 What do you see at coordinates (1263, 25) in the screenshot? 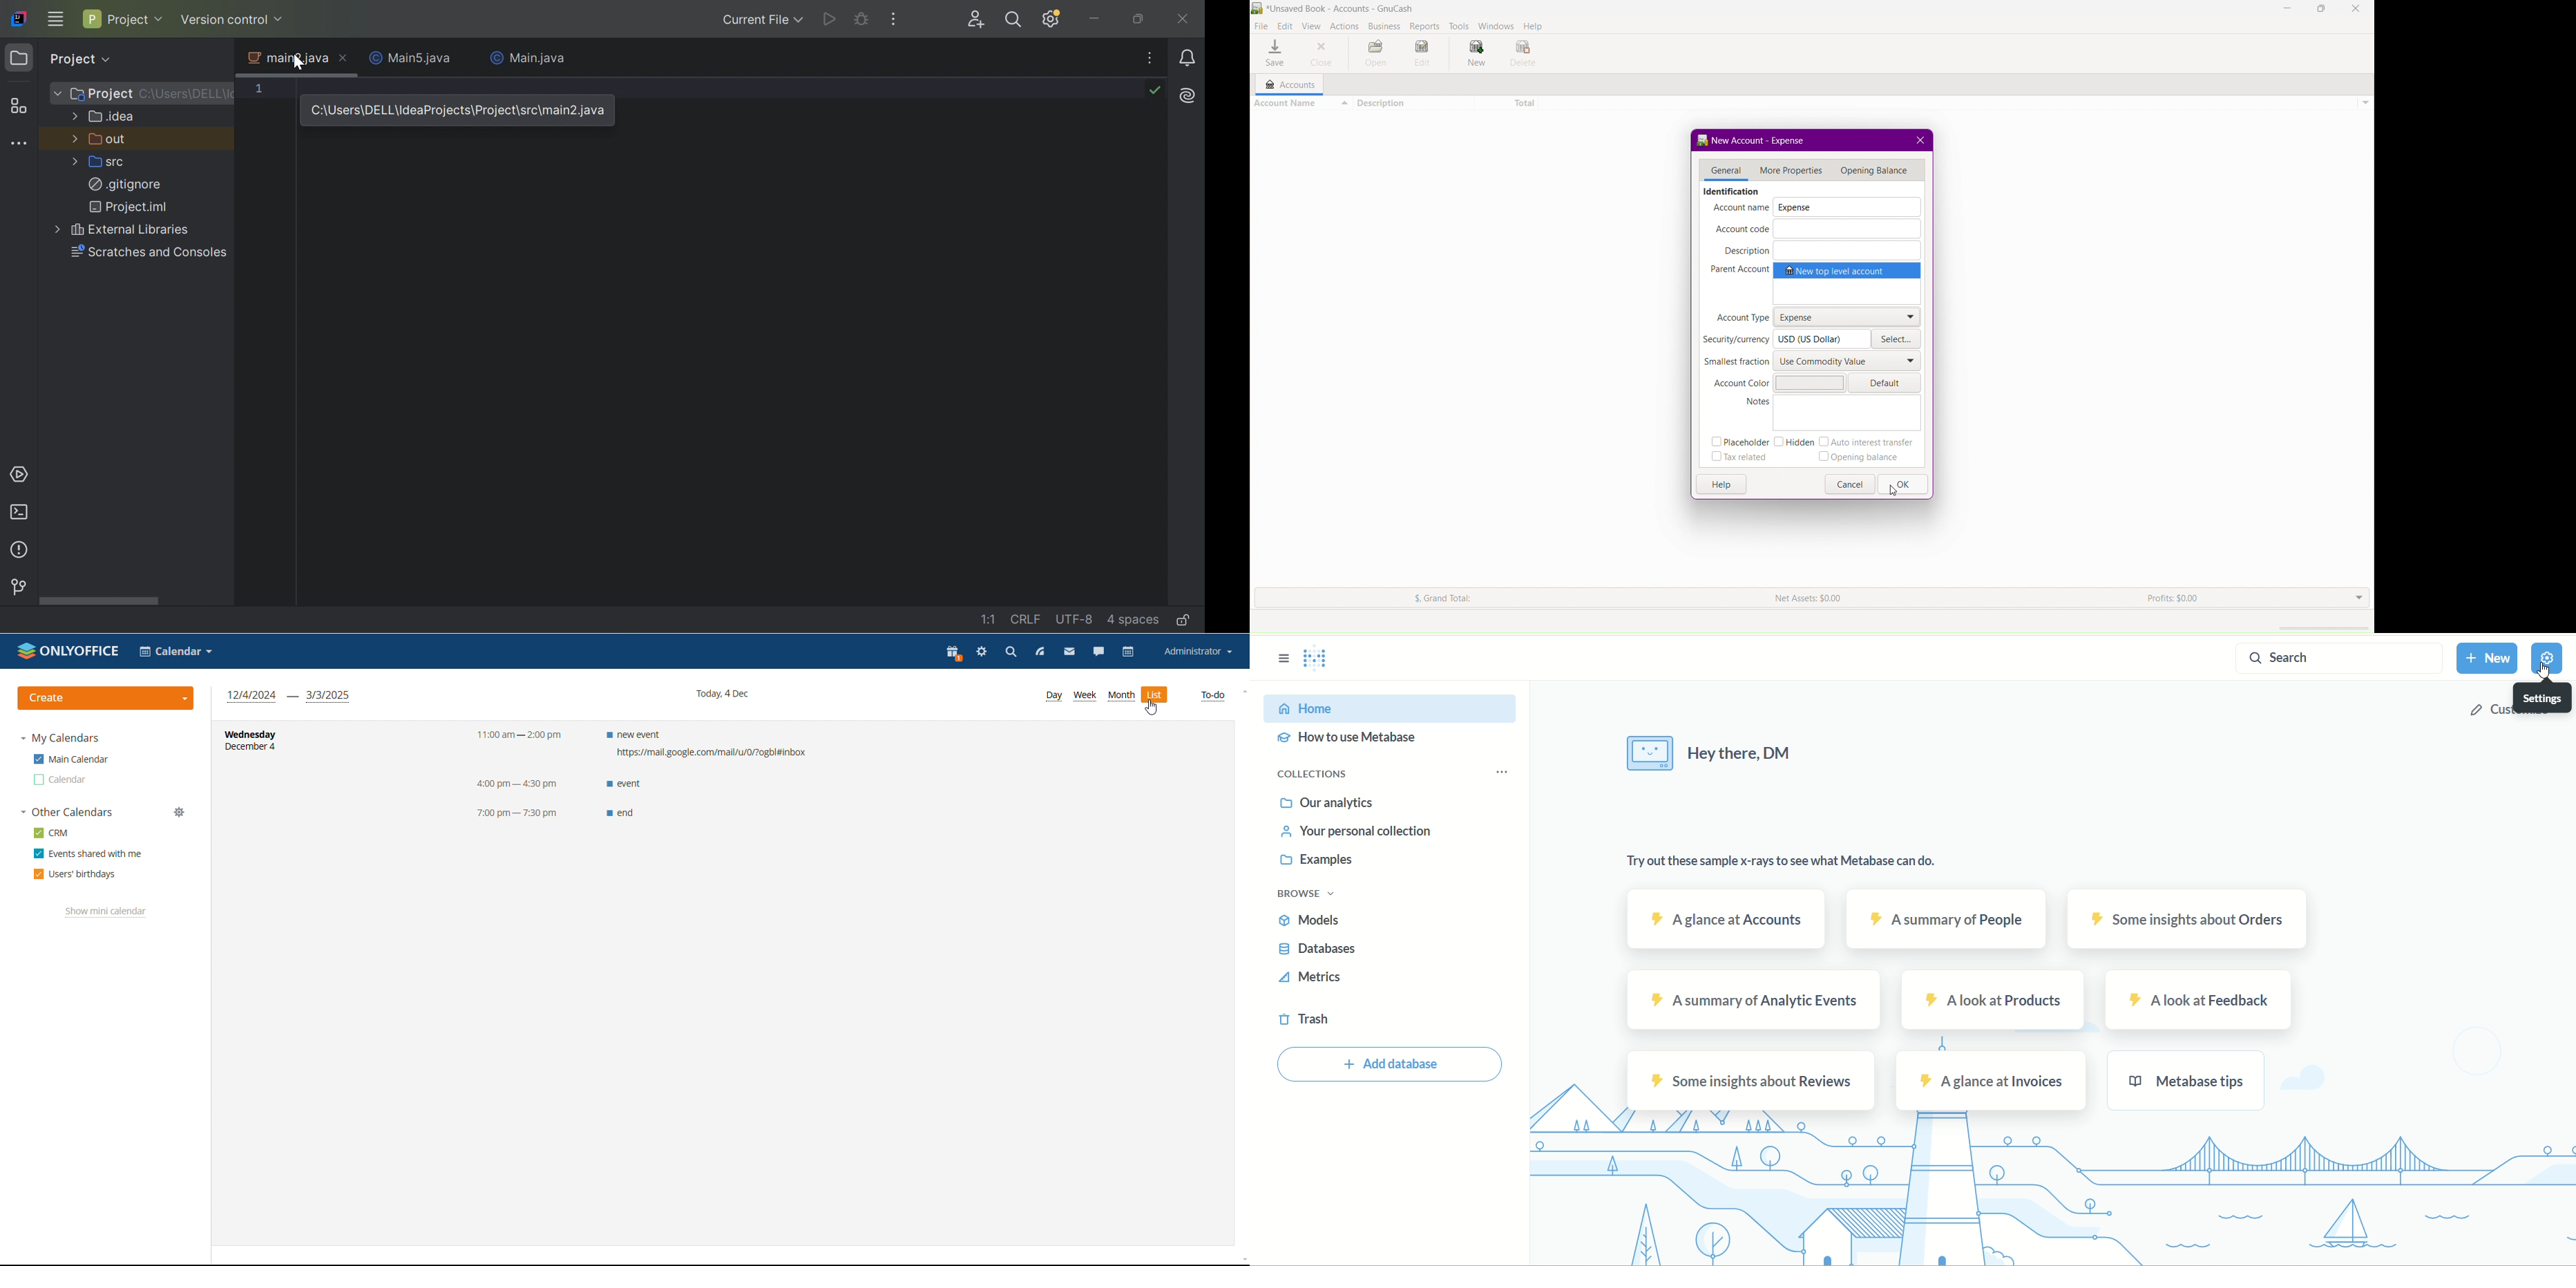
I see `File` at bounding box center [1263, 25].